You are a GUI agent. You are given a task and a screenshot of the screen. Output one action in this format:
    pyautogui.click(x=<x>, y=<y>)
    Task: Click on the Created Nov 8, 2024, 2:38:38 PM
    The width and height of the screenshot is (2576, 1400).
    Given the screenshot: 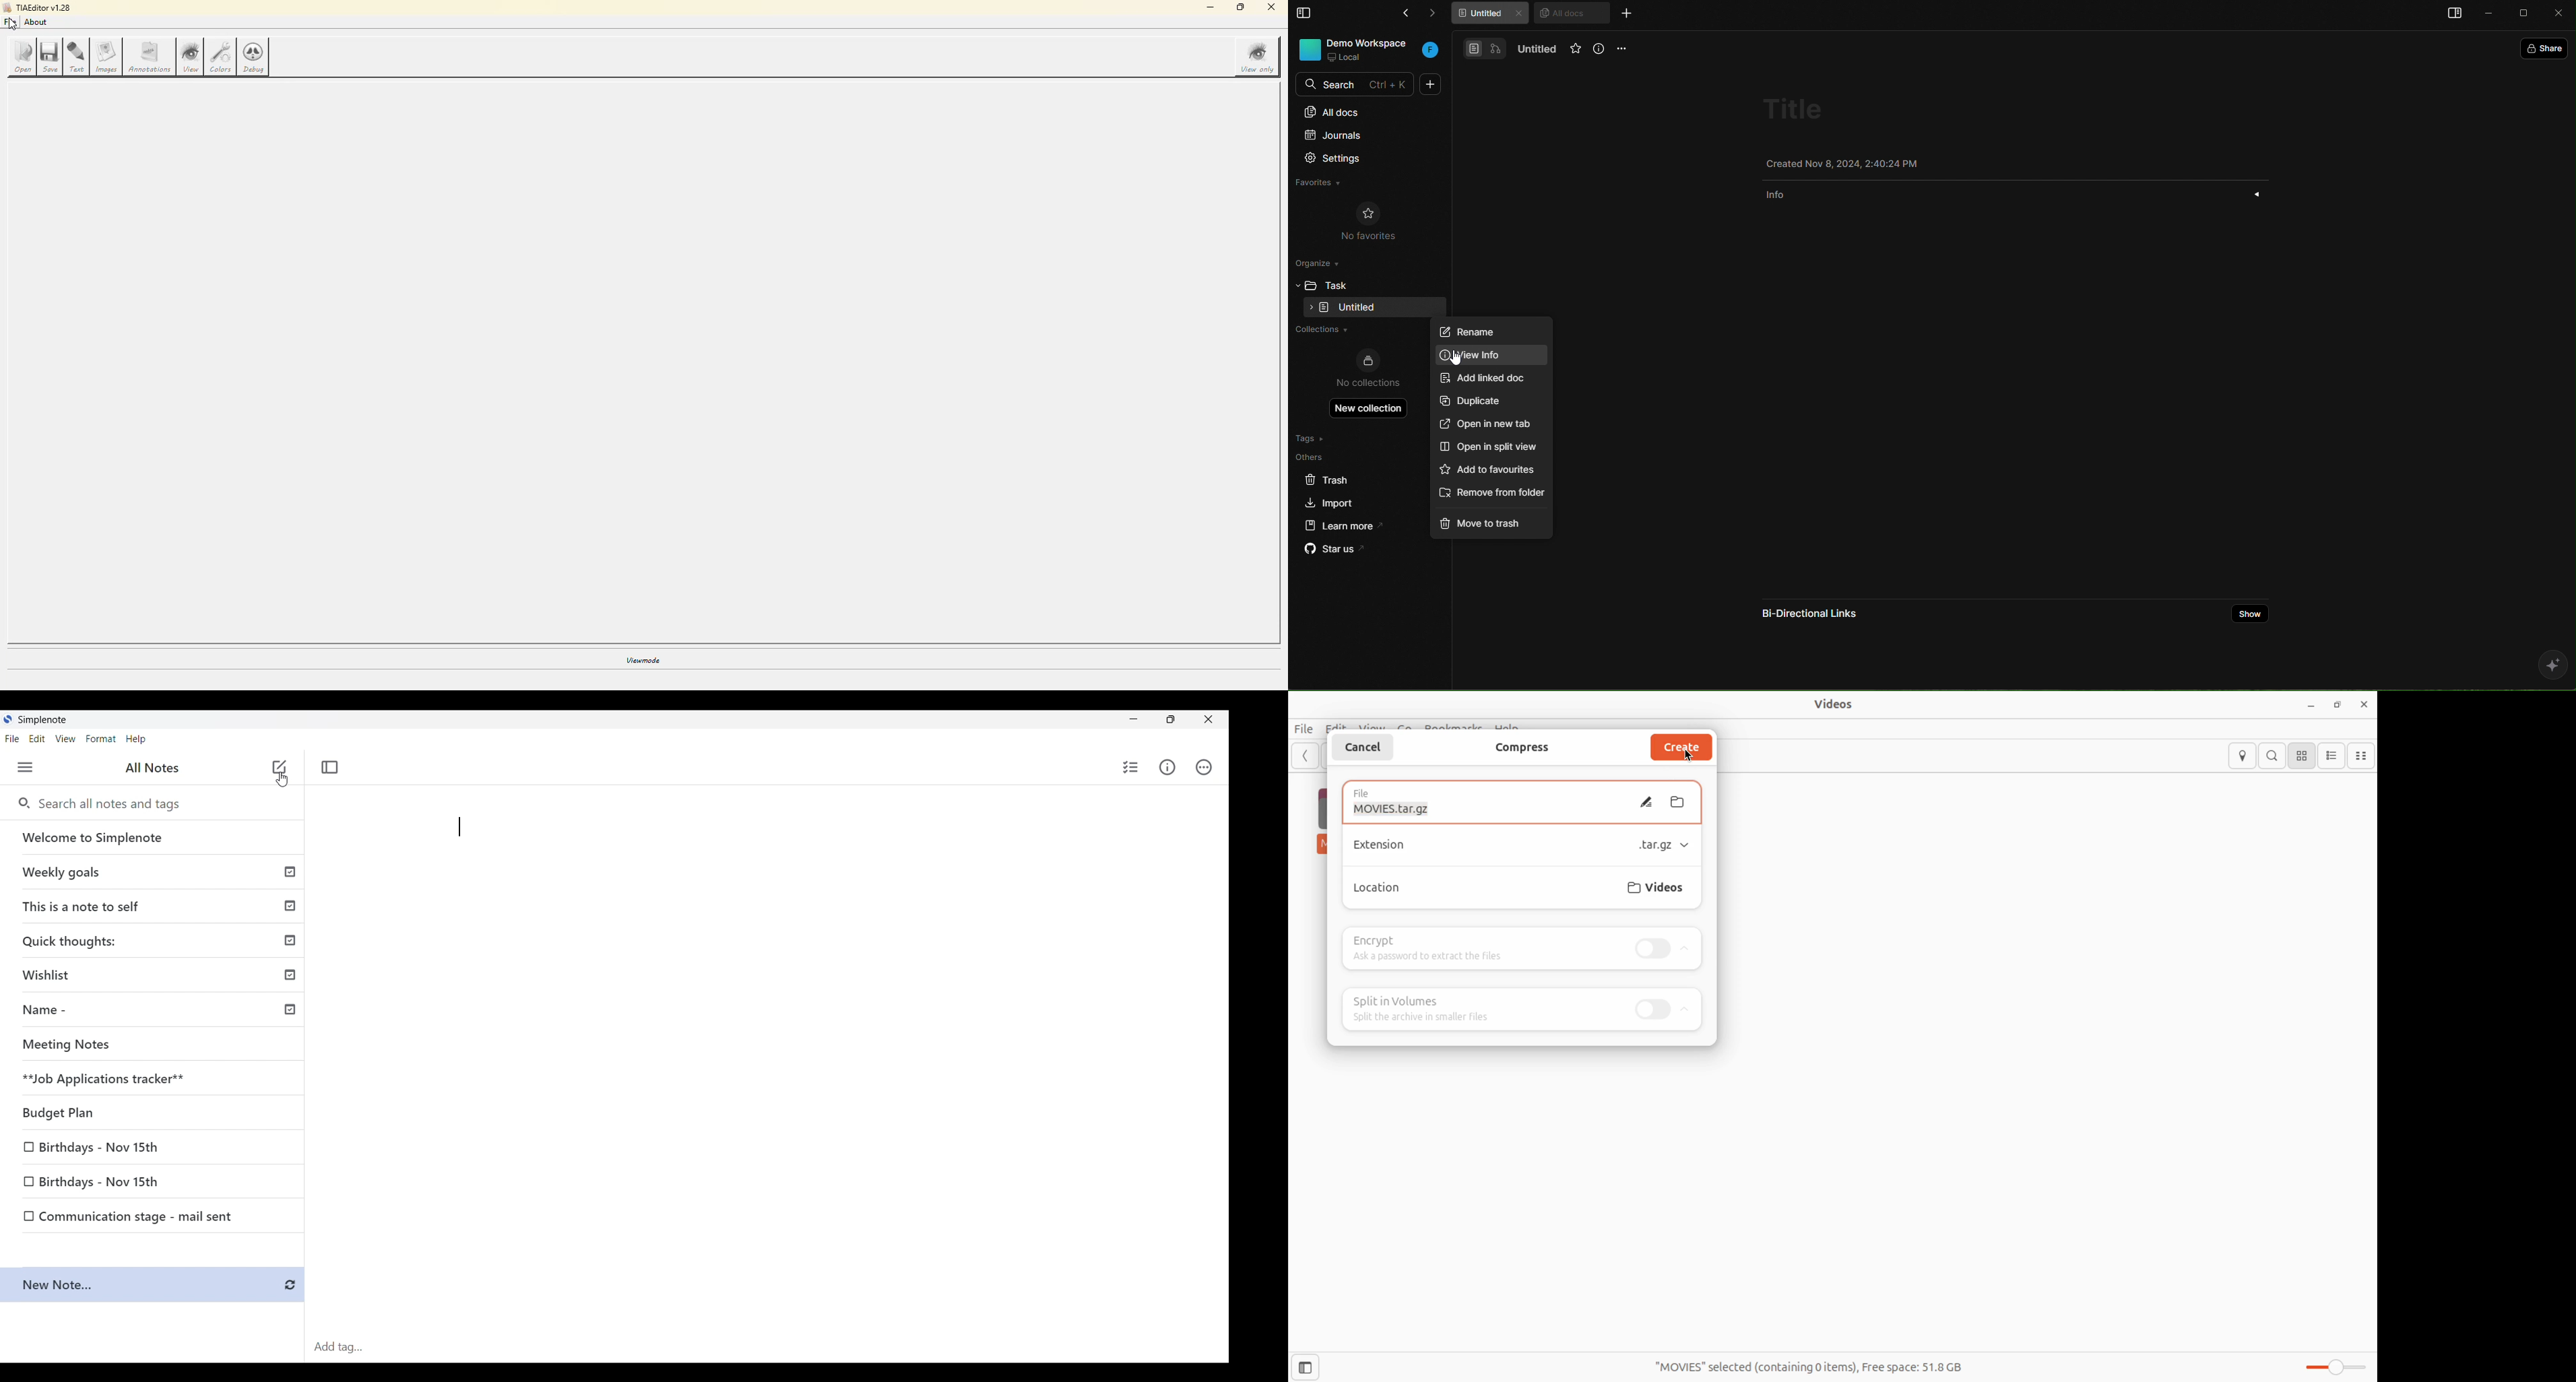 What is the action you would take?
    pyautogui.click(x=1845, y=162)
    